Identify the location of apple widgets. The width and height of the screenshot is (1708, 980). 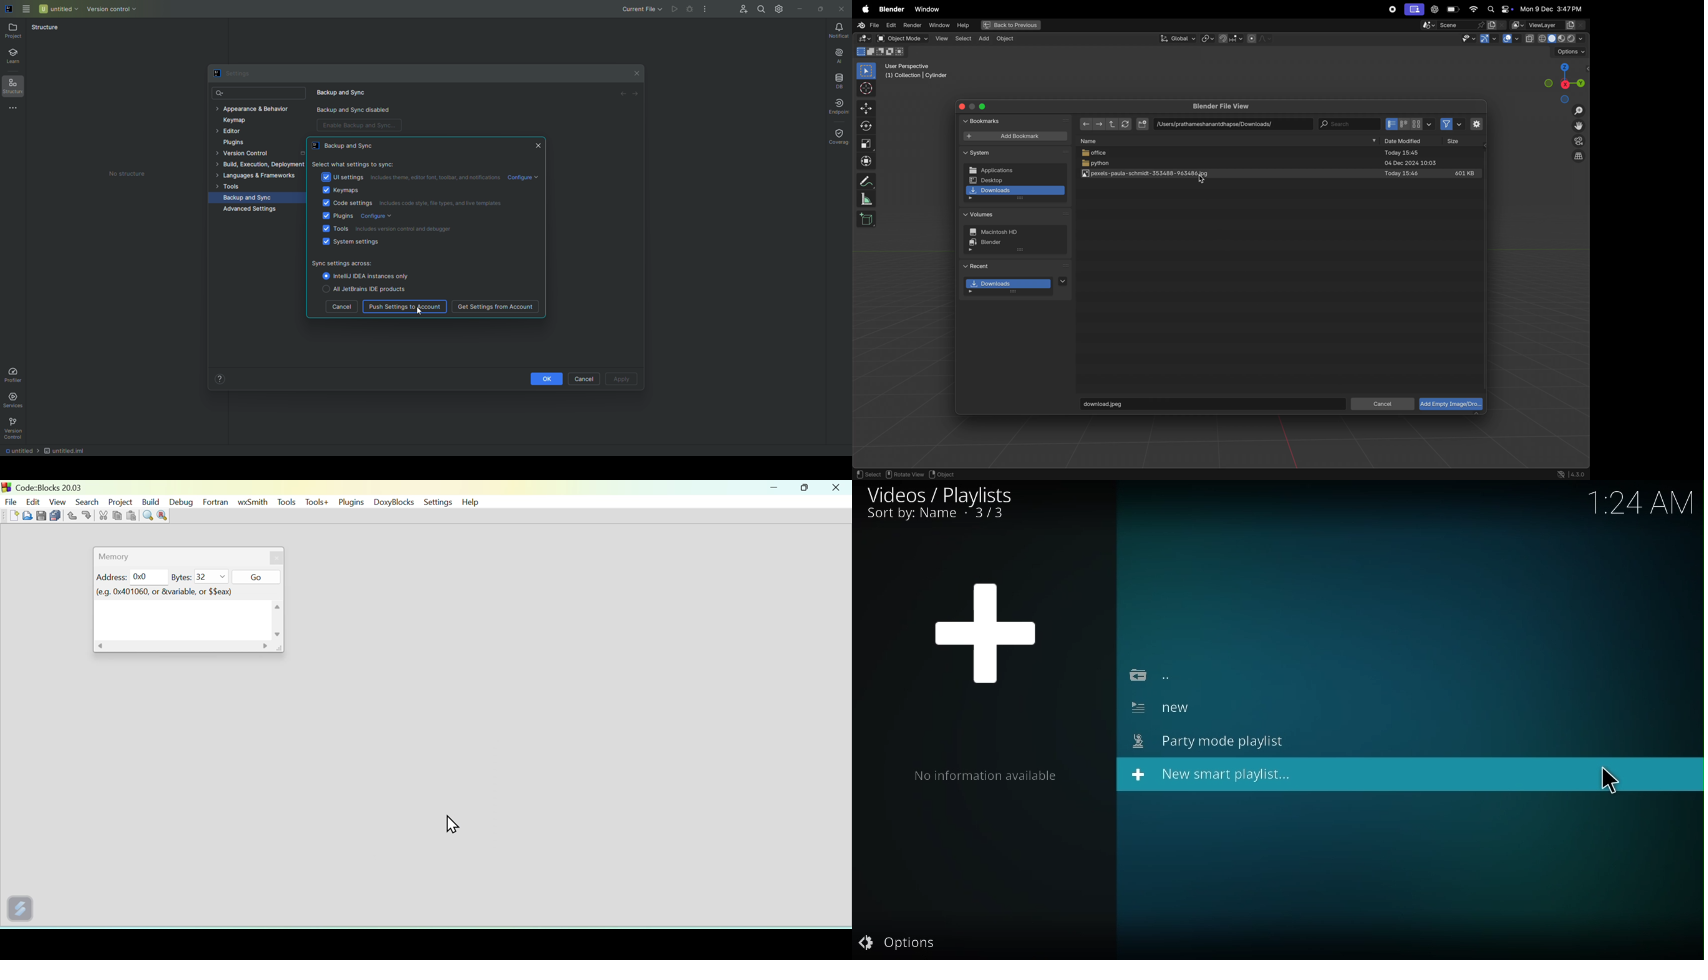
(1497, 10).